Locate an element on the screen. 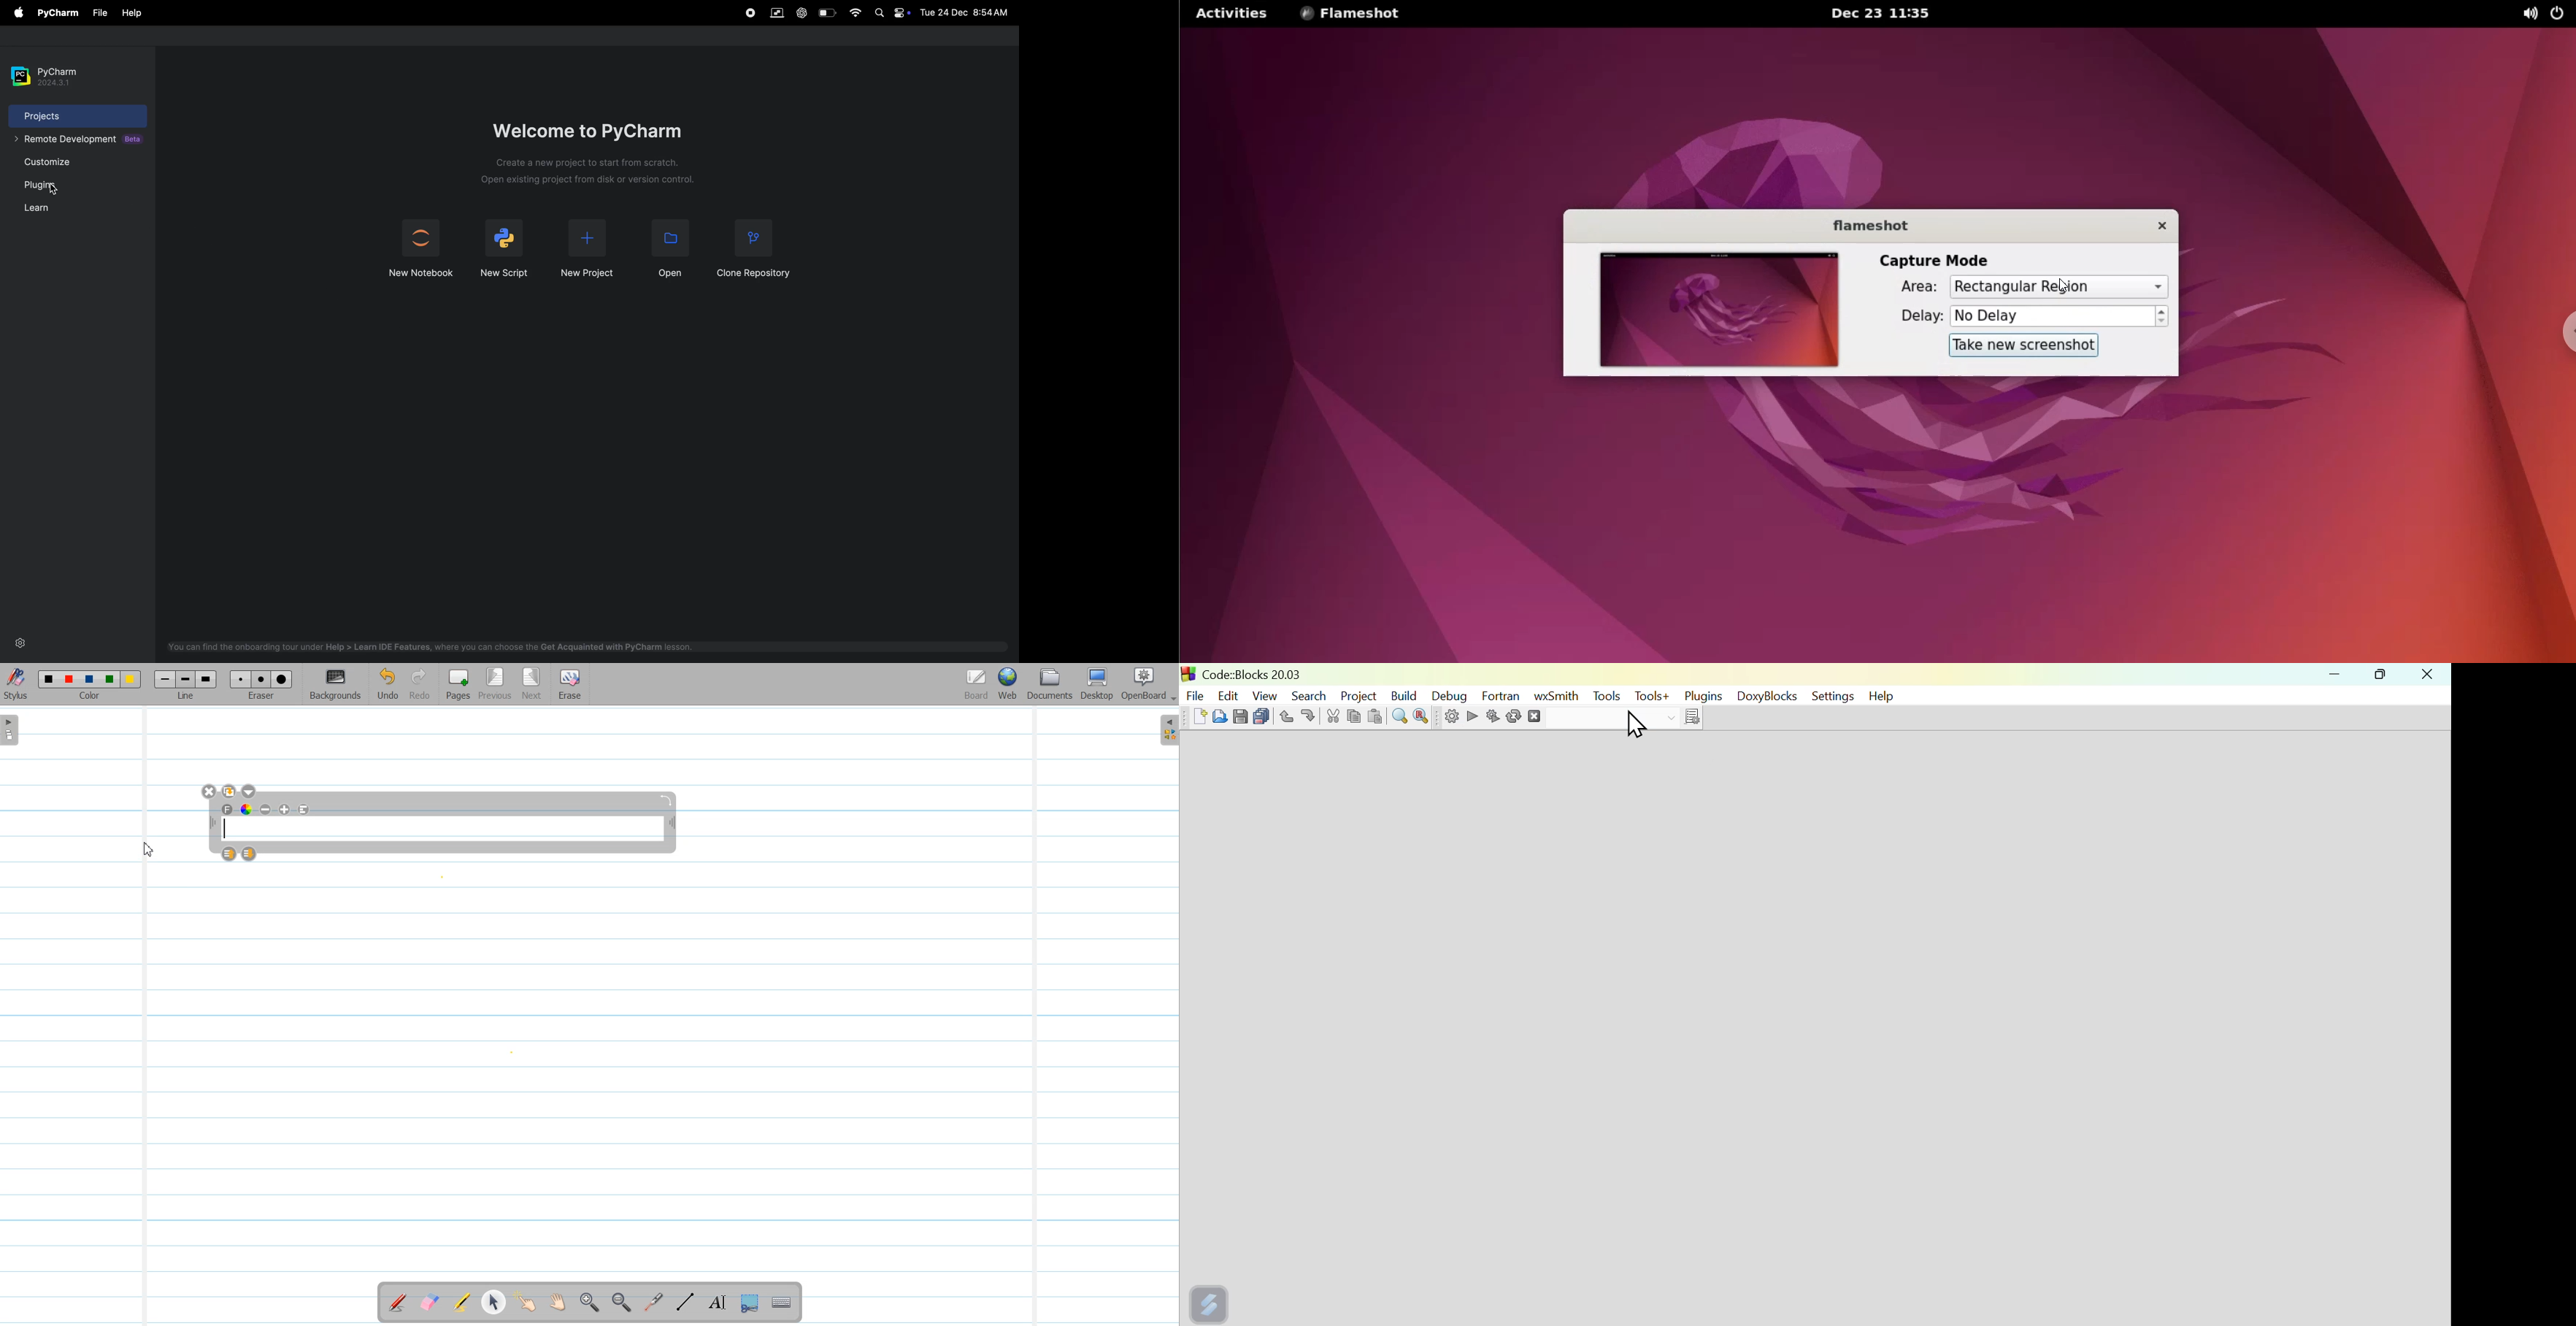 This screenshot has width=2576, height=1344. Undo is located at coordinates (387, 685).